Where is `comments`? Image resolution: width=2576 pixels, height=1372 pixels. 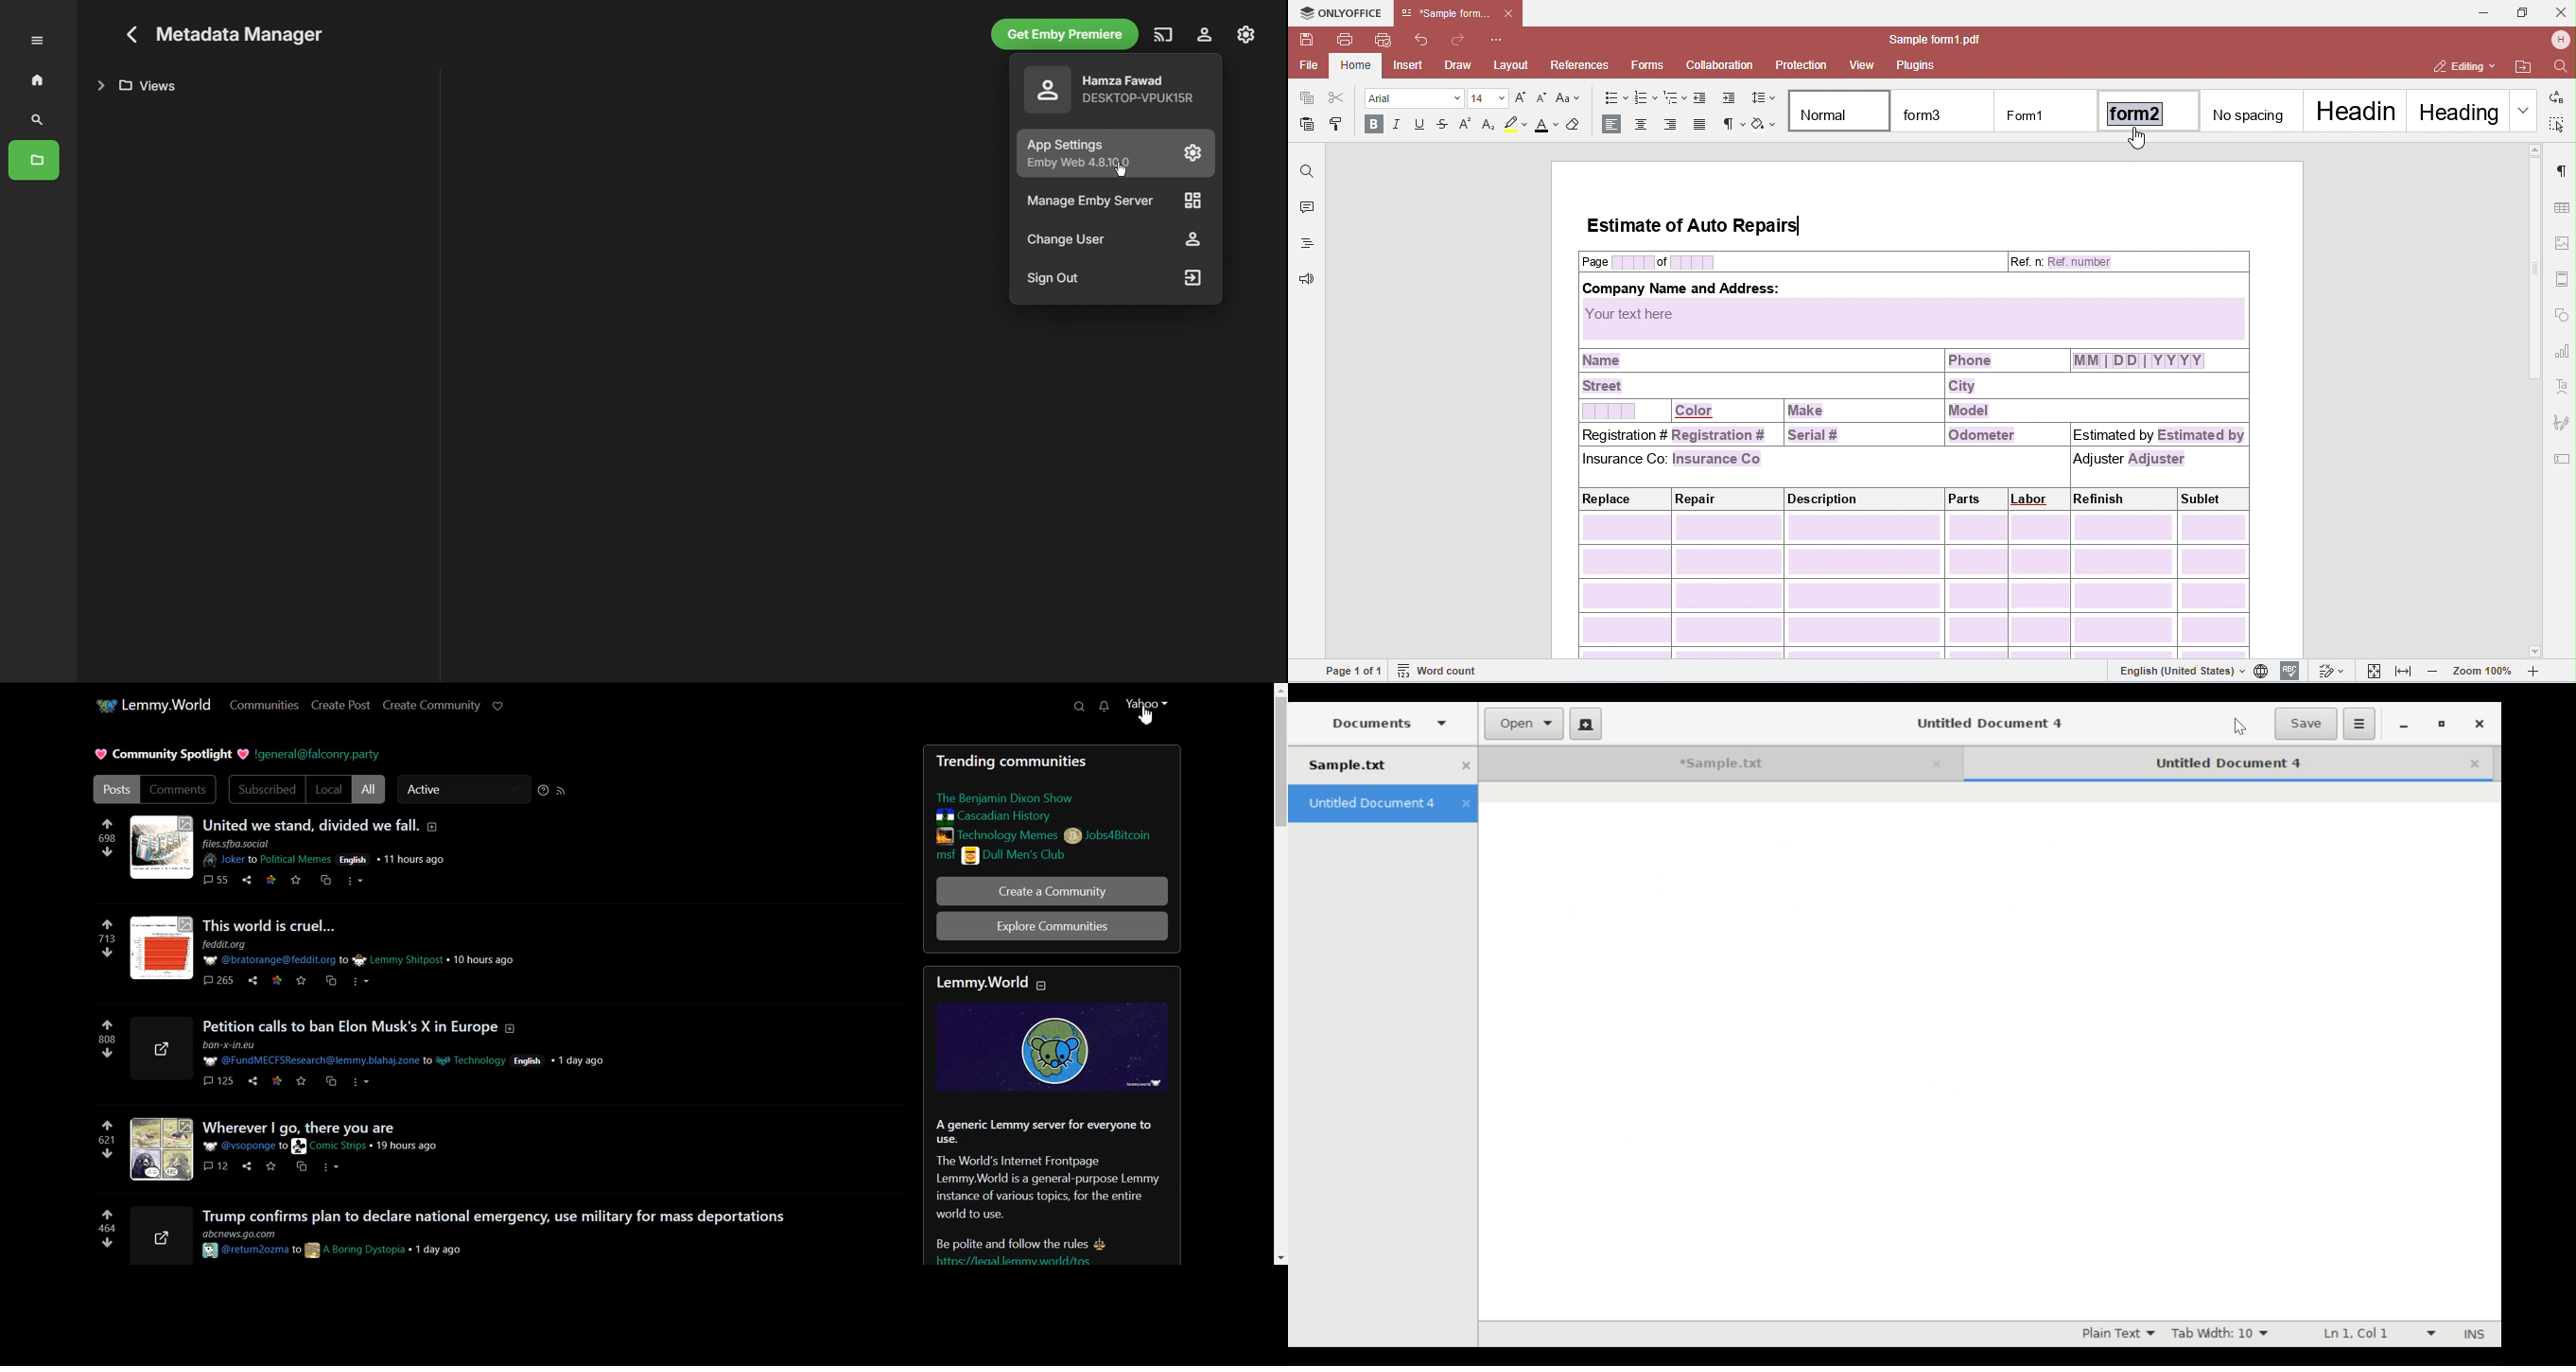
comments is located at coordinates (211, 880).